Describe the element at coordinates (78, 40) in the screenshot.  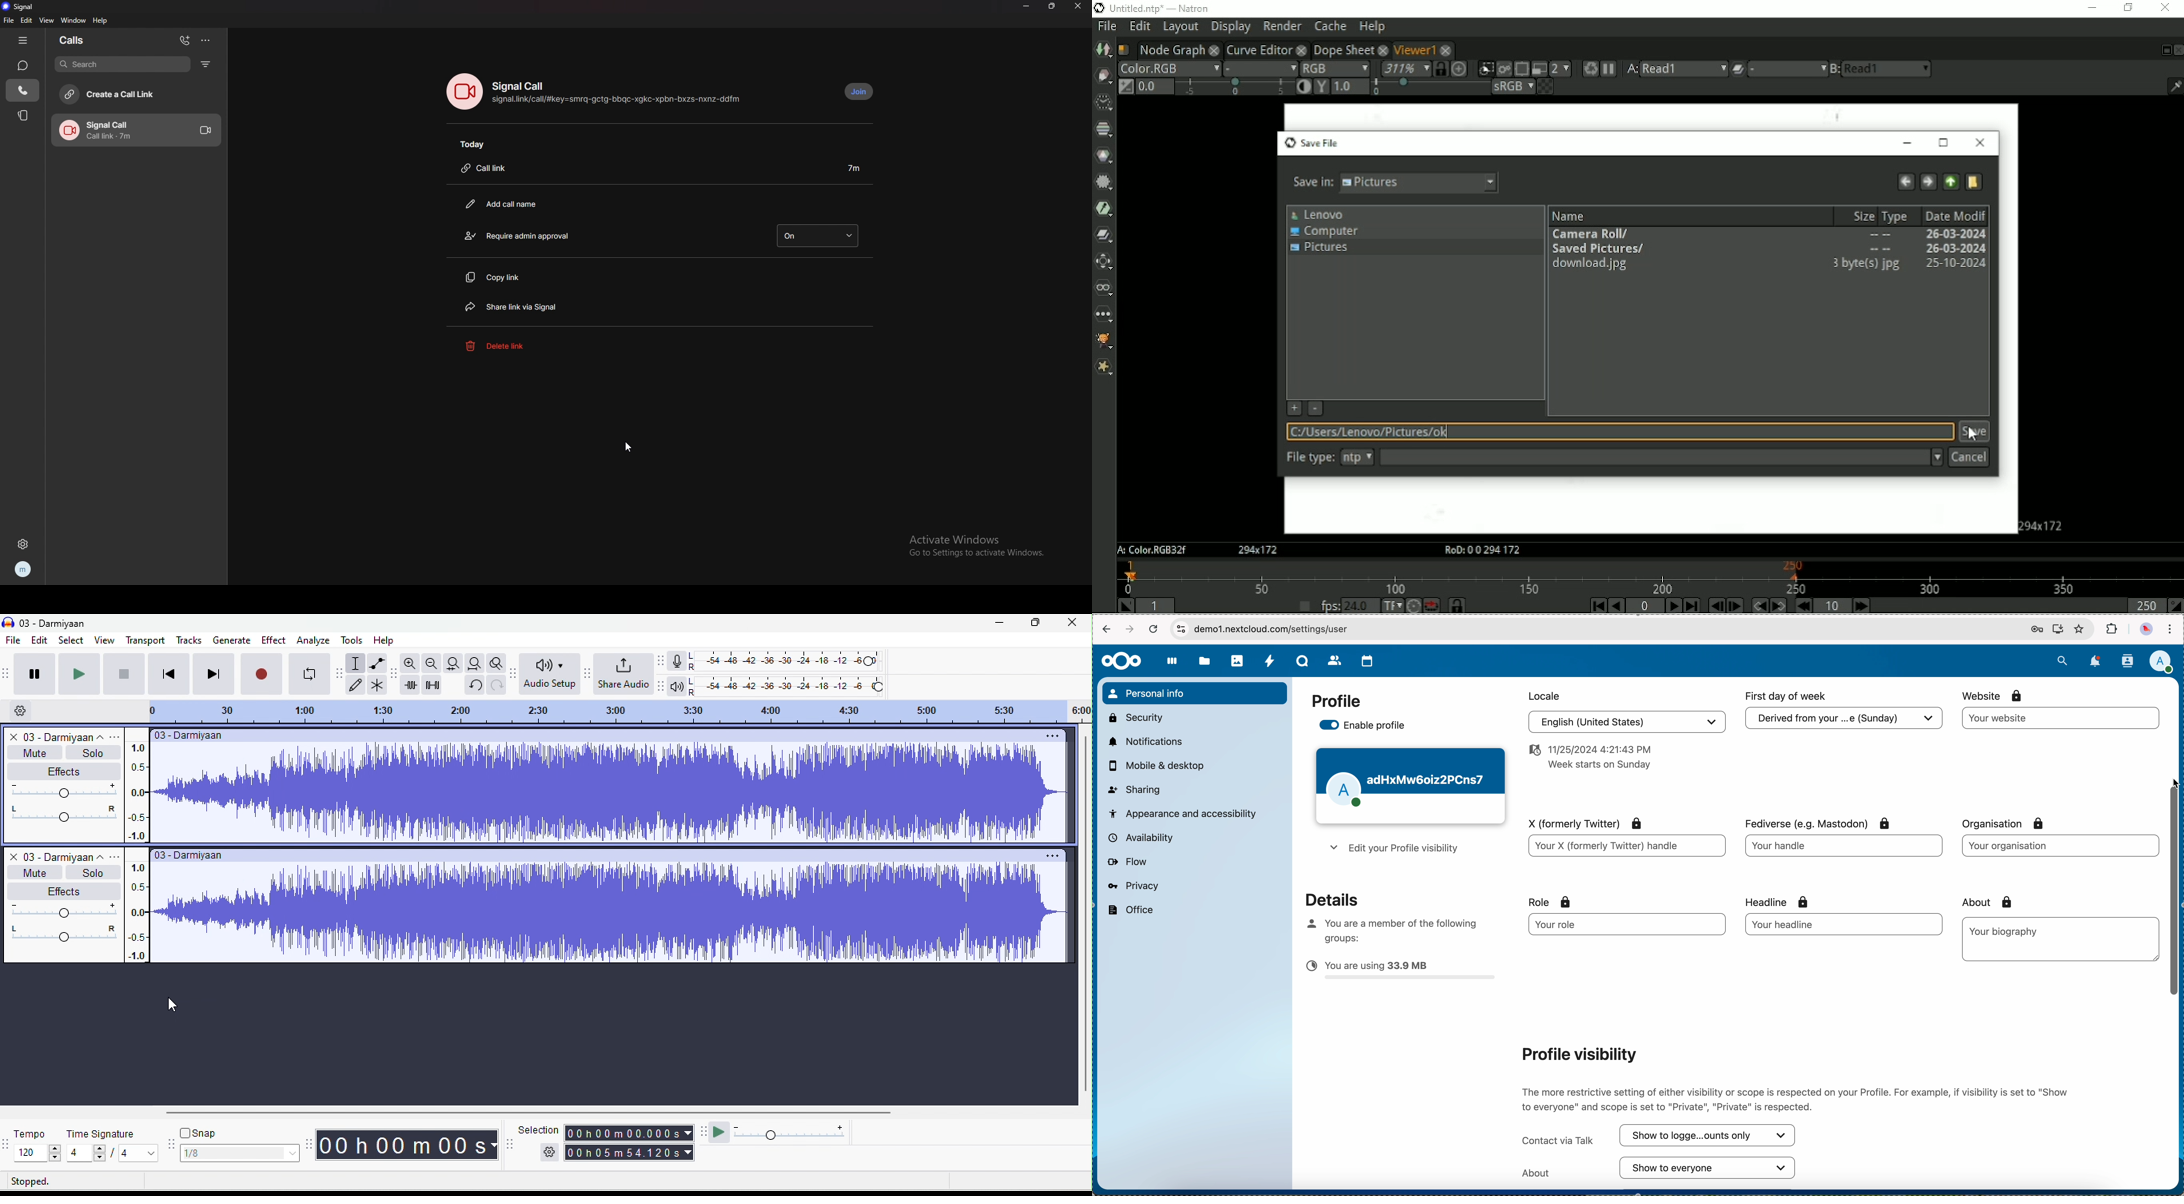
I see `calls` at that location.